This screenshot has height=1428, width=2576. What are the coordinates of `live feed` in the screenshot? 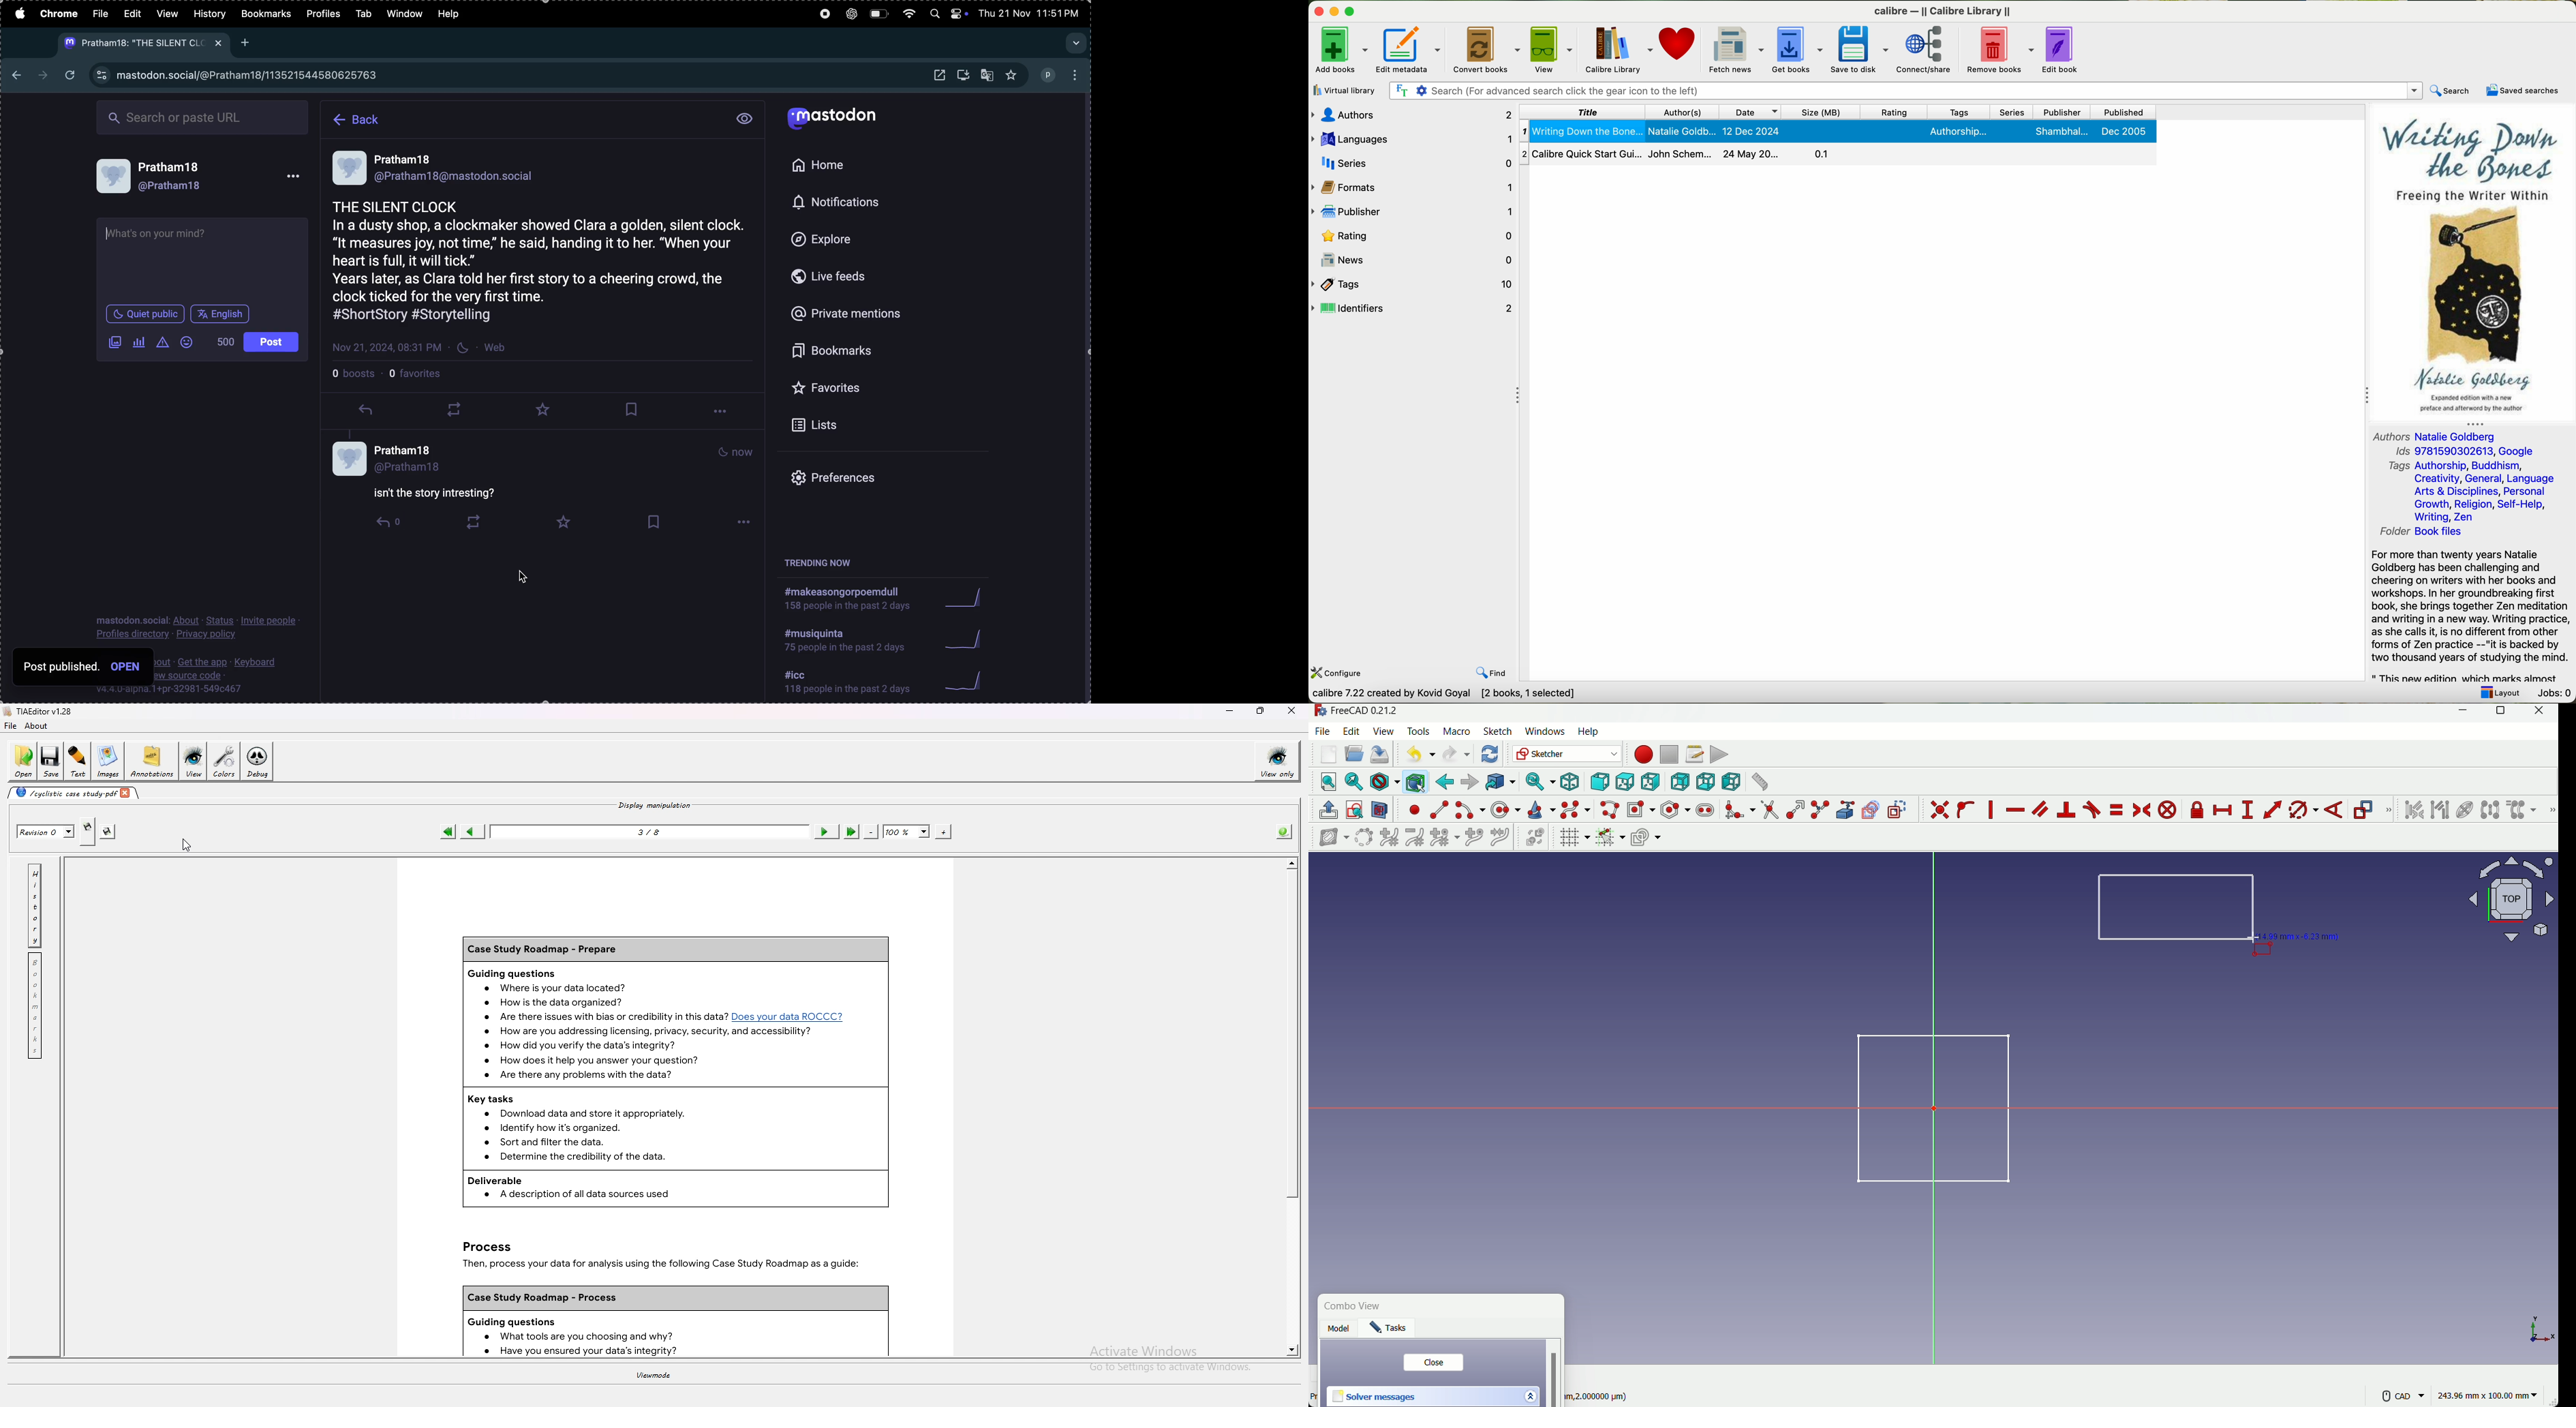 It's located at (841, 276).